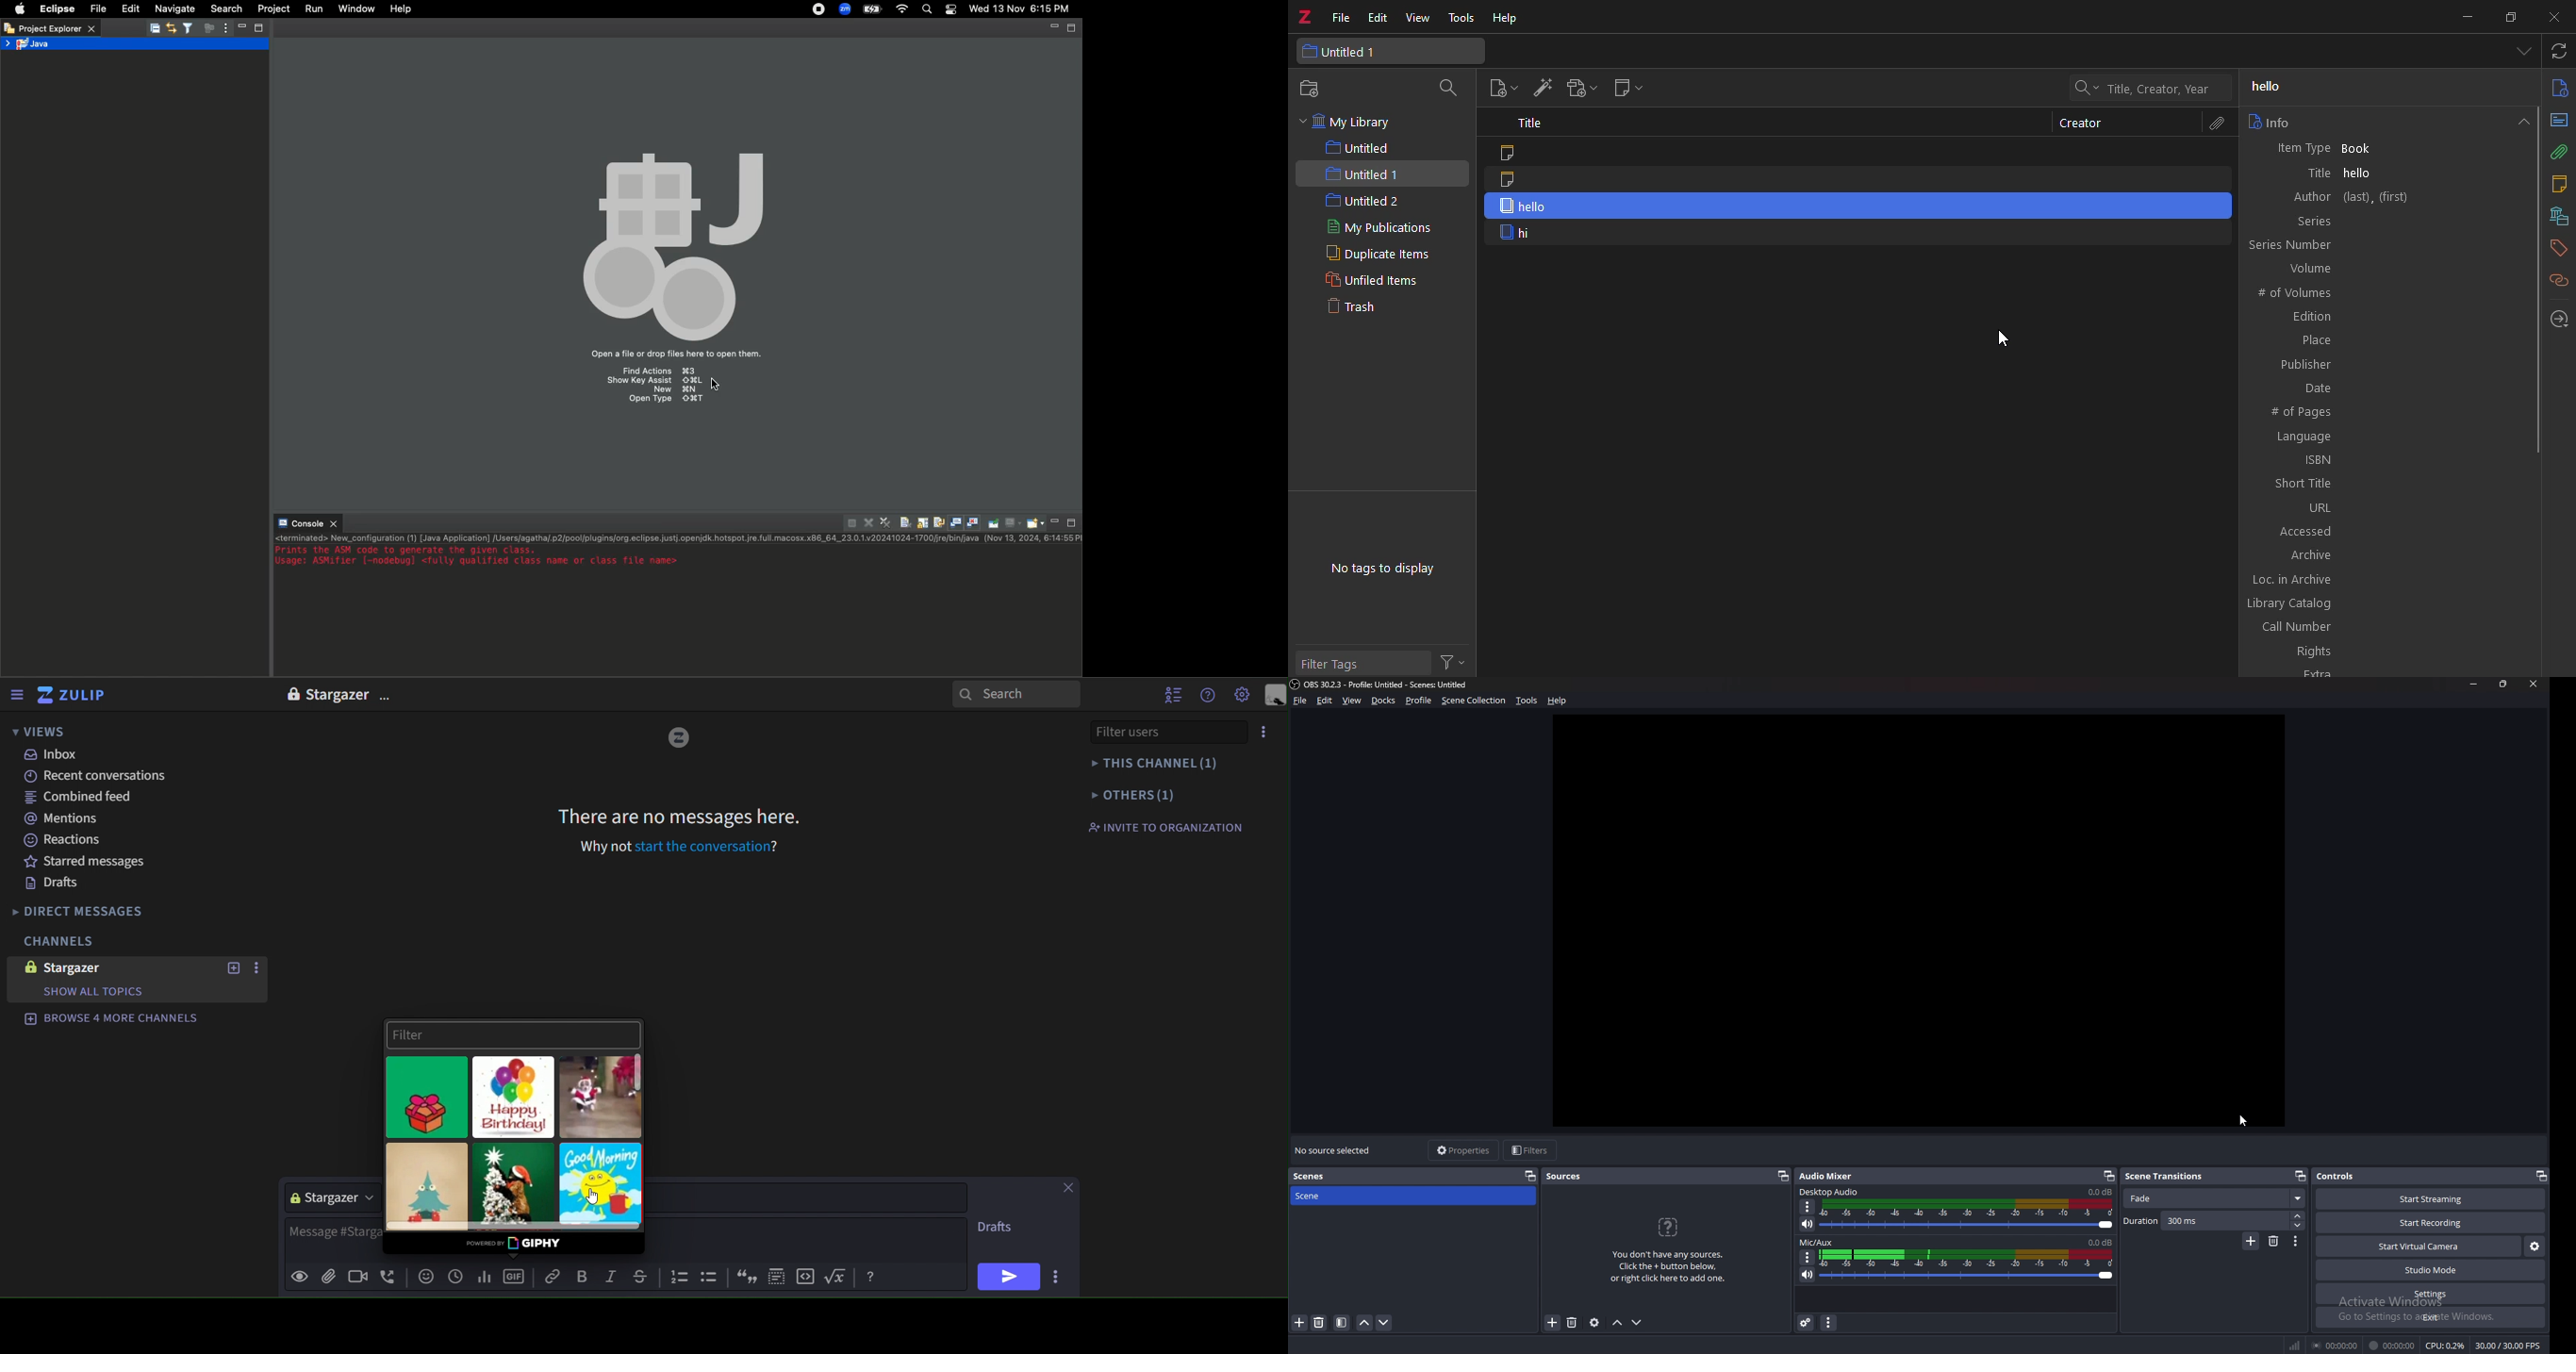 The image size is (2576, 1372). I want to click on start virtual camera, so click(2419, 1248).